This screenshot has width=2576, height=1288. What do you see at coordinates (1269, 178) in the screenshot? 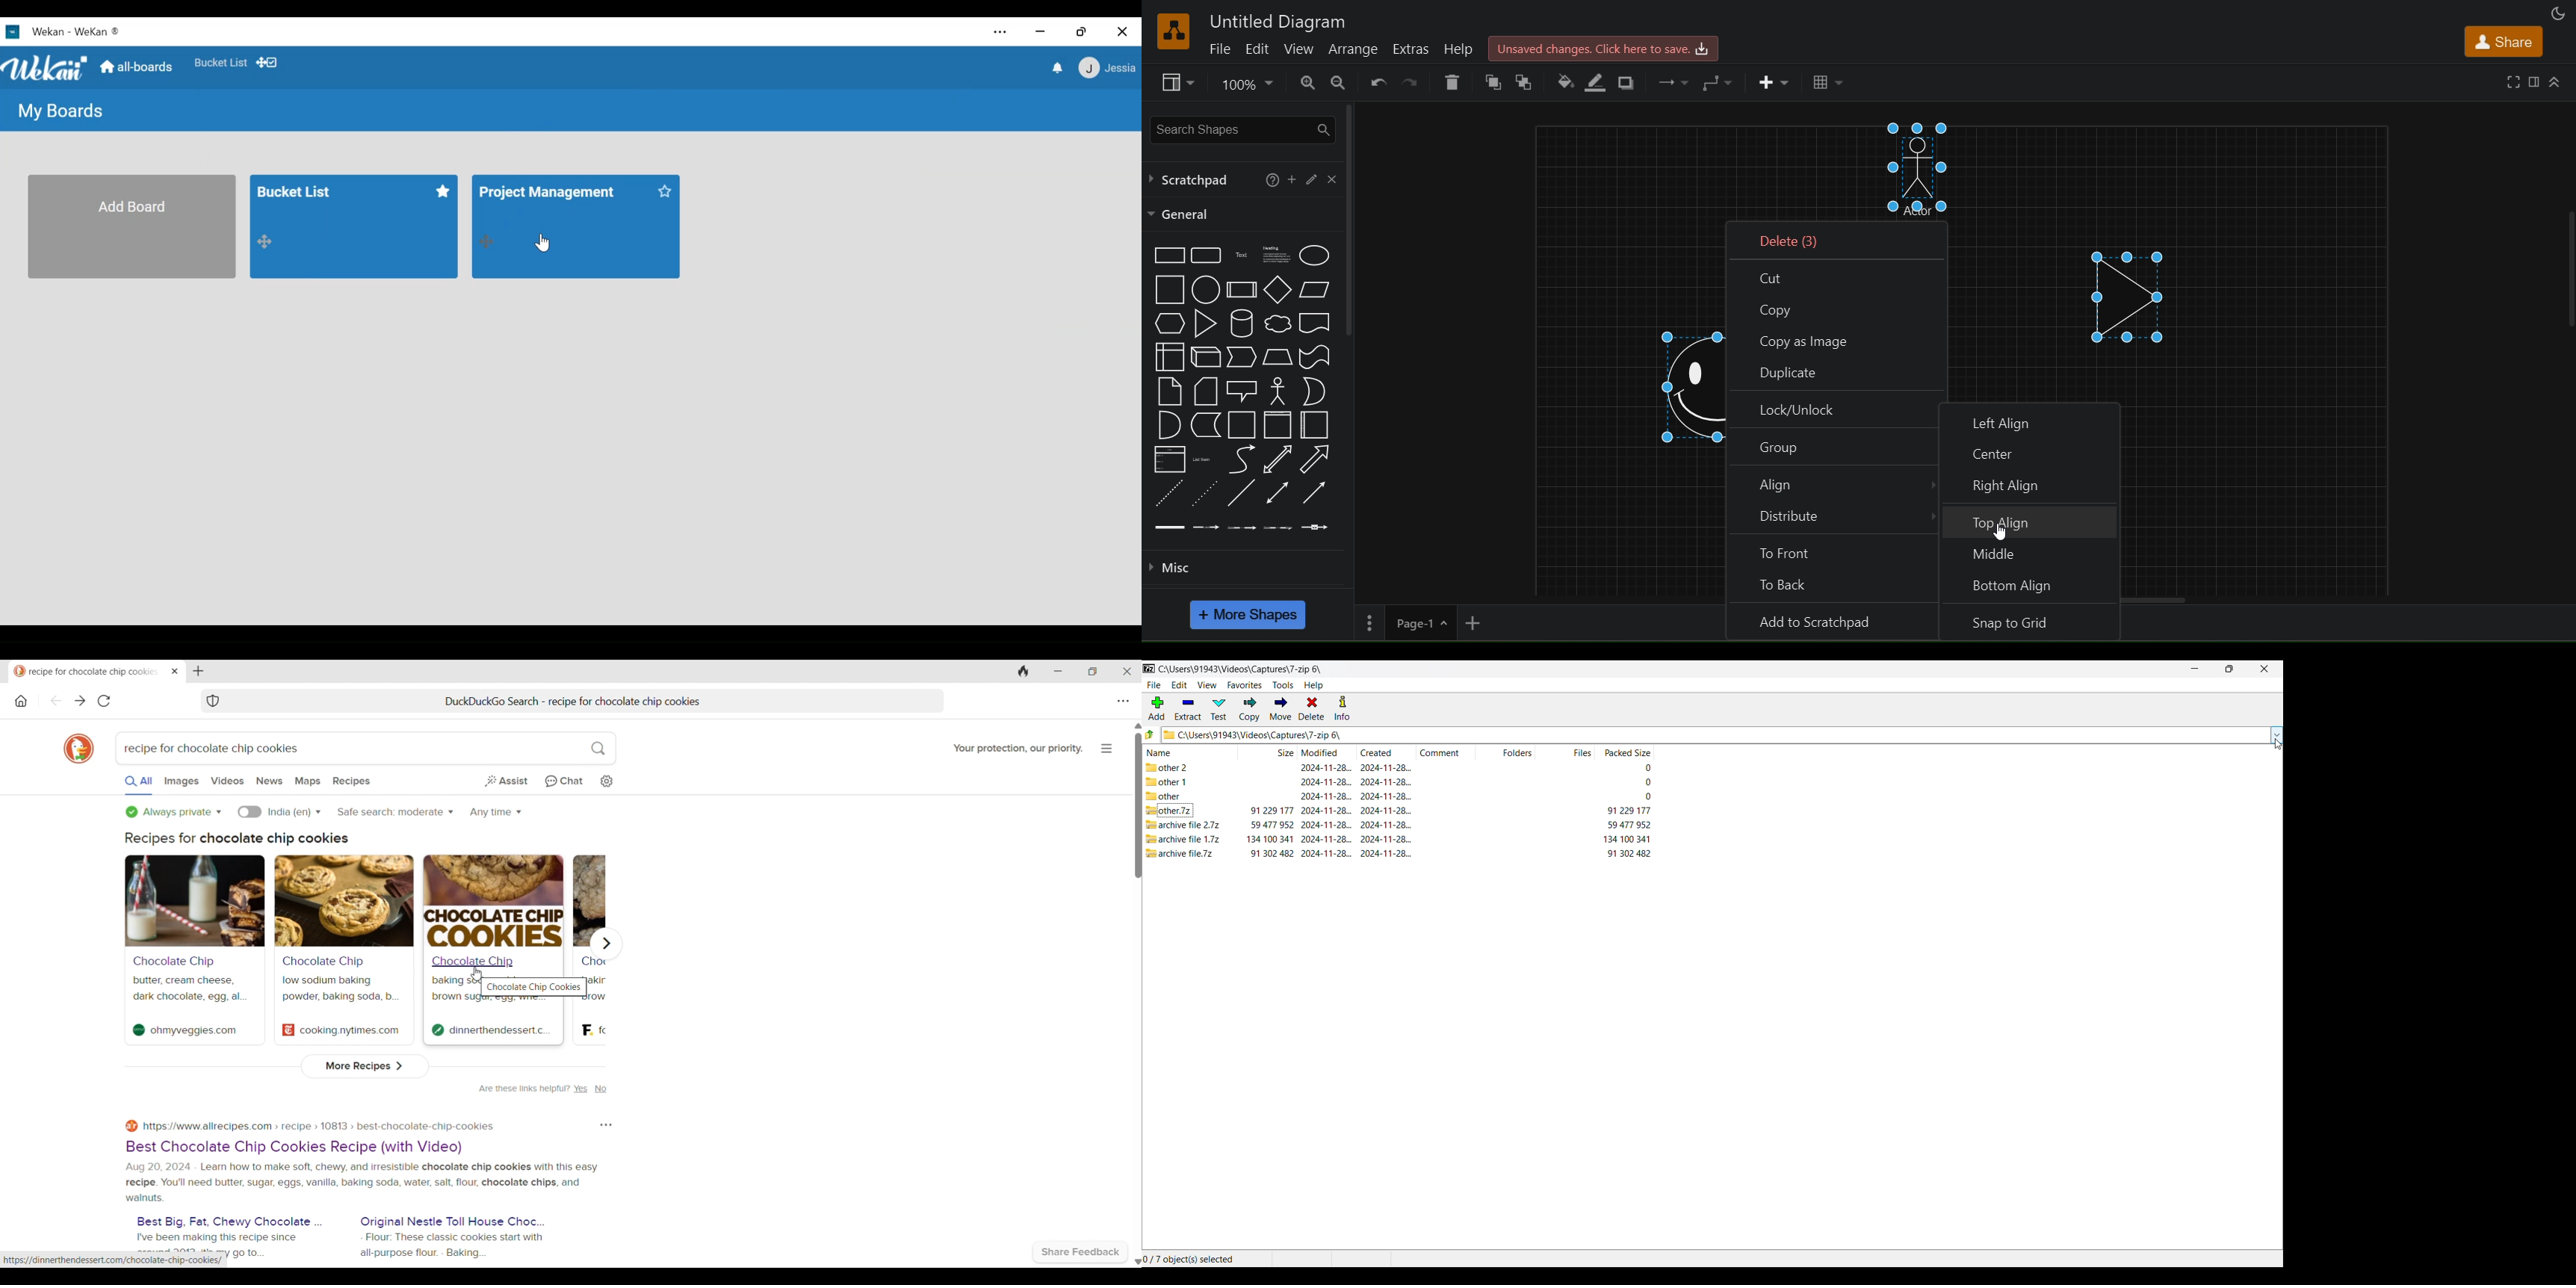
I see `help` at bounding box center [1269, 178].